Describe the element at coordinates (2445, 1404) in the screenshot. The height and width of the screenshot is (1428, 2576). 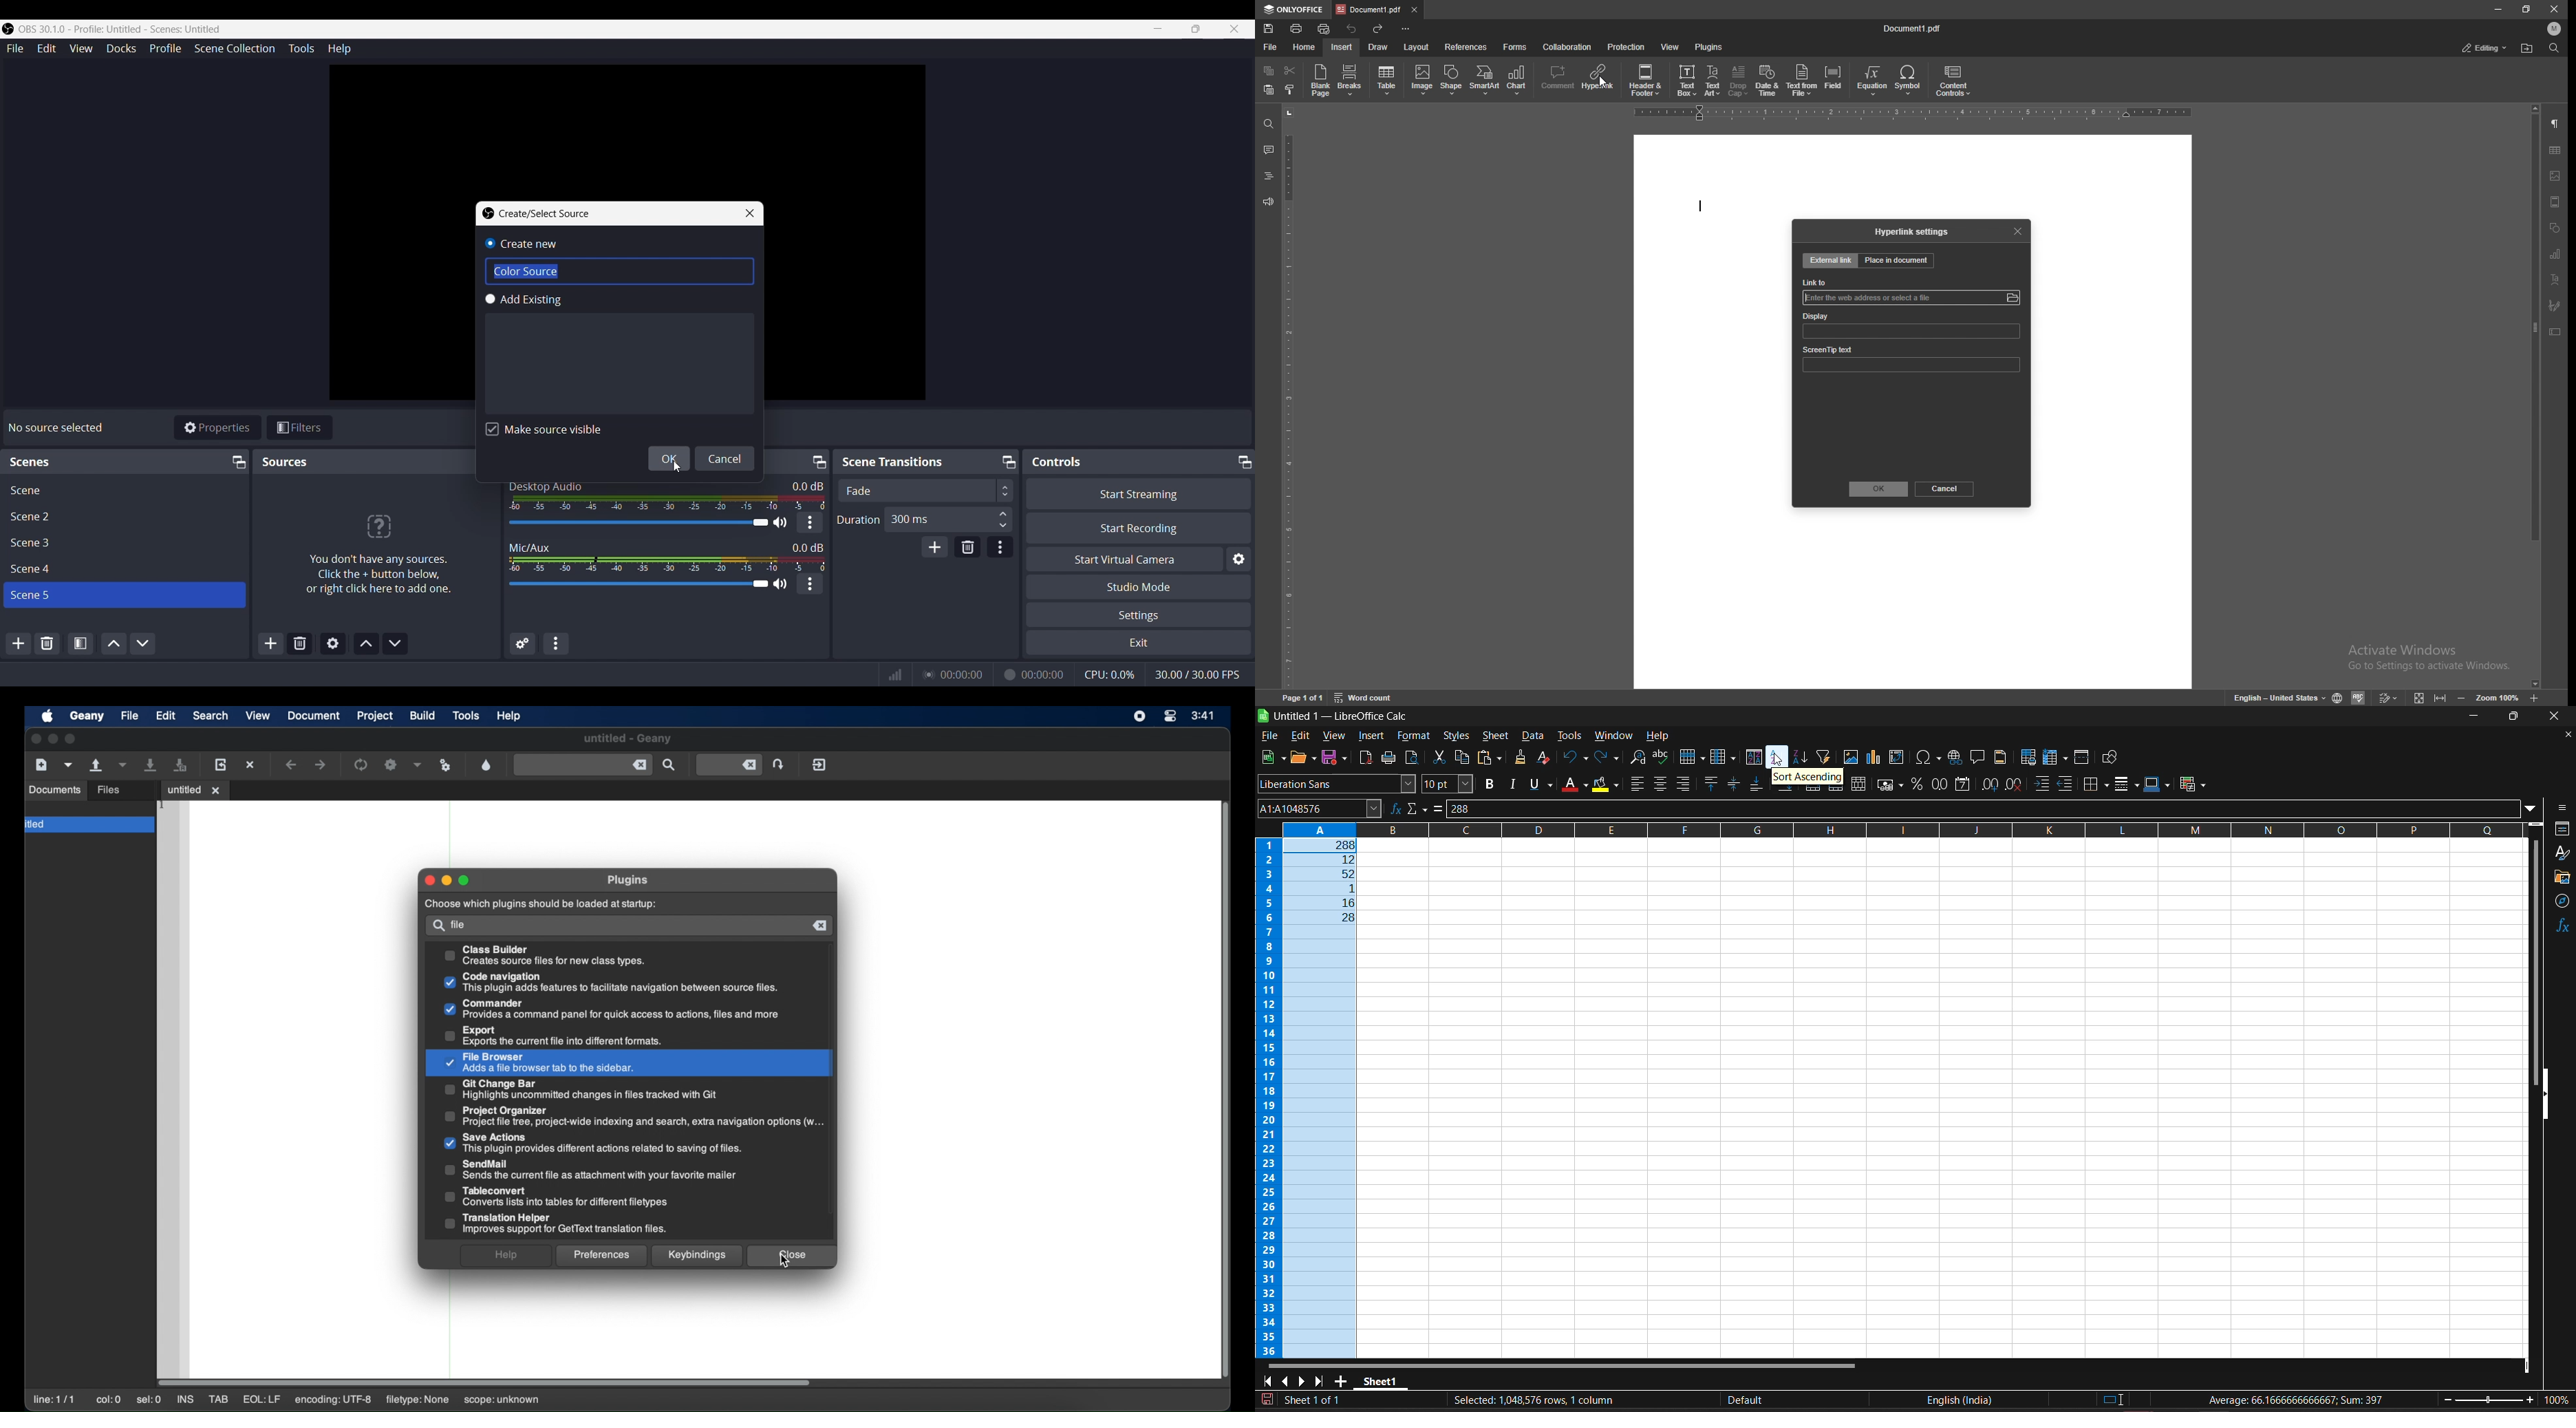
I see `zoom out` at that location.